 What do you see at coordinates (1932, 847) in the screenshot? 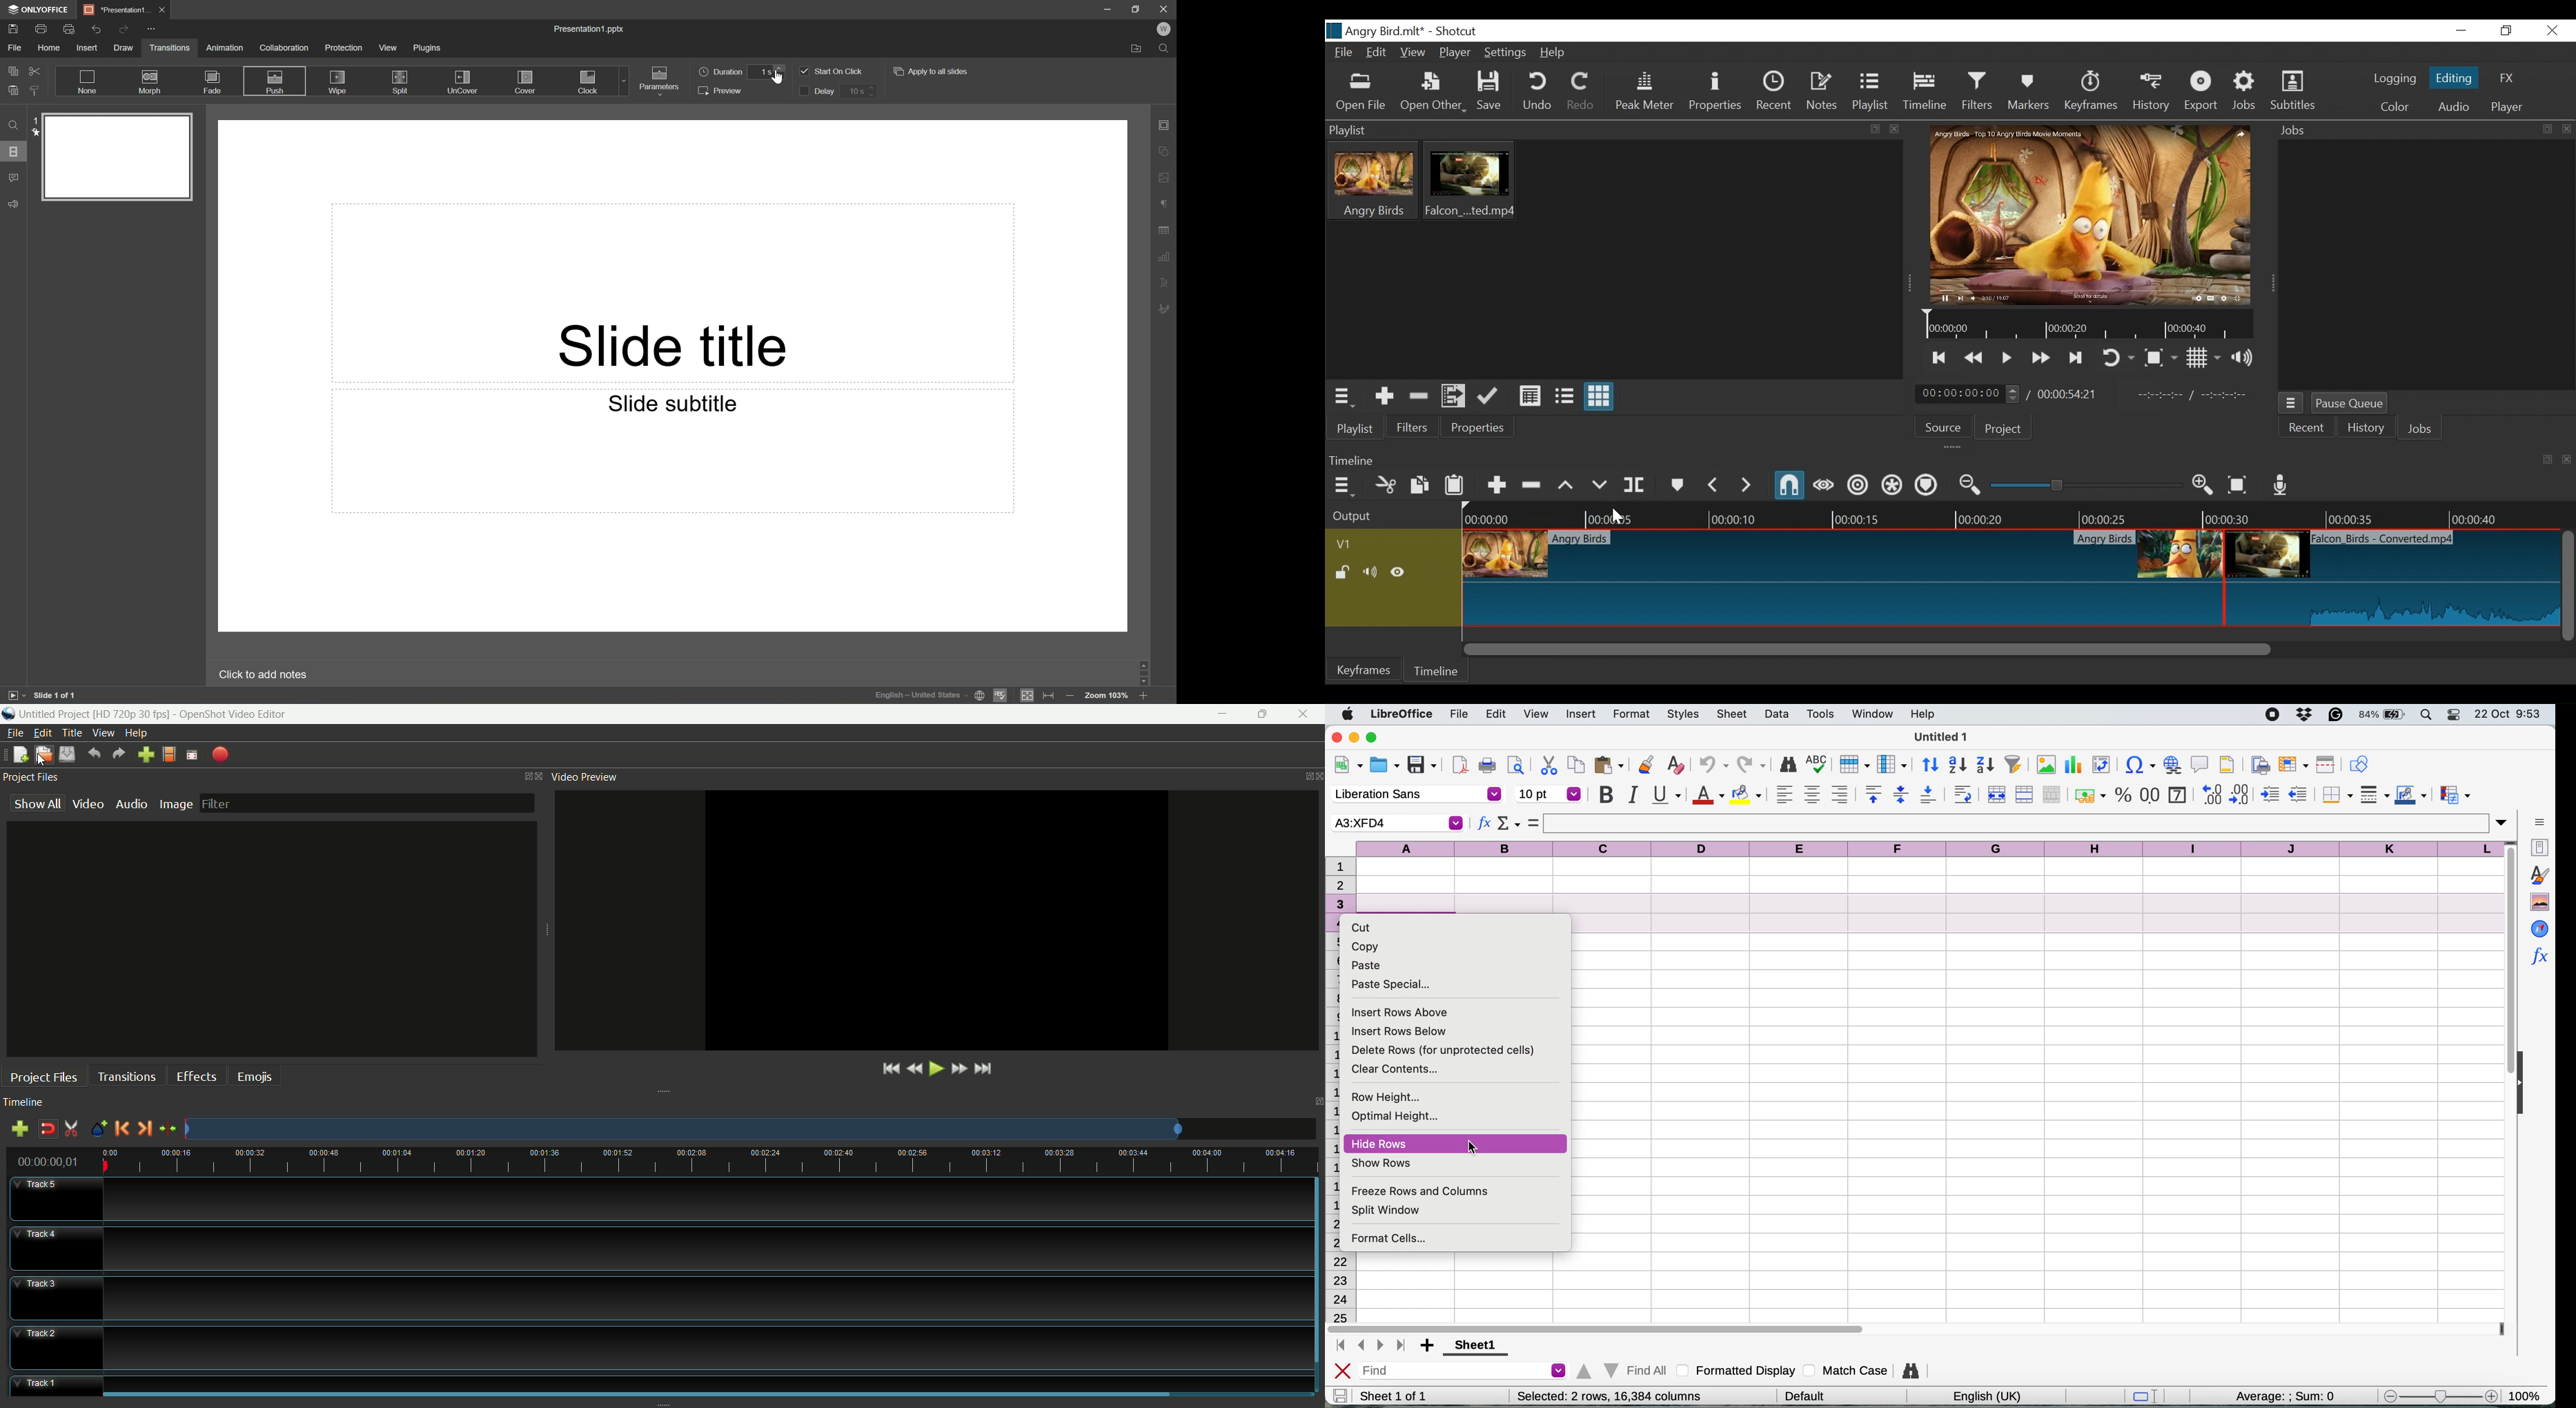
I see `columns` at bounding box center [1932, 847].